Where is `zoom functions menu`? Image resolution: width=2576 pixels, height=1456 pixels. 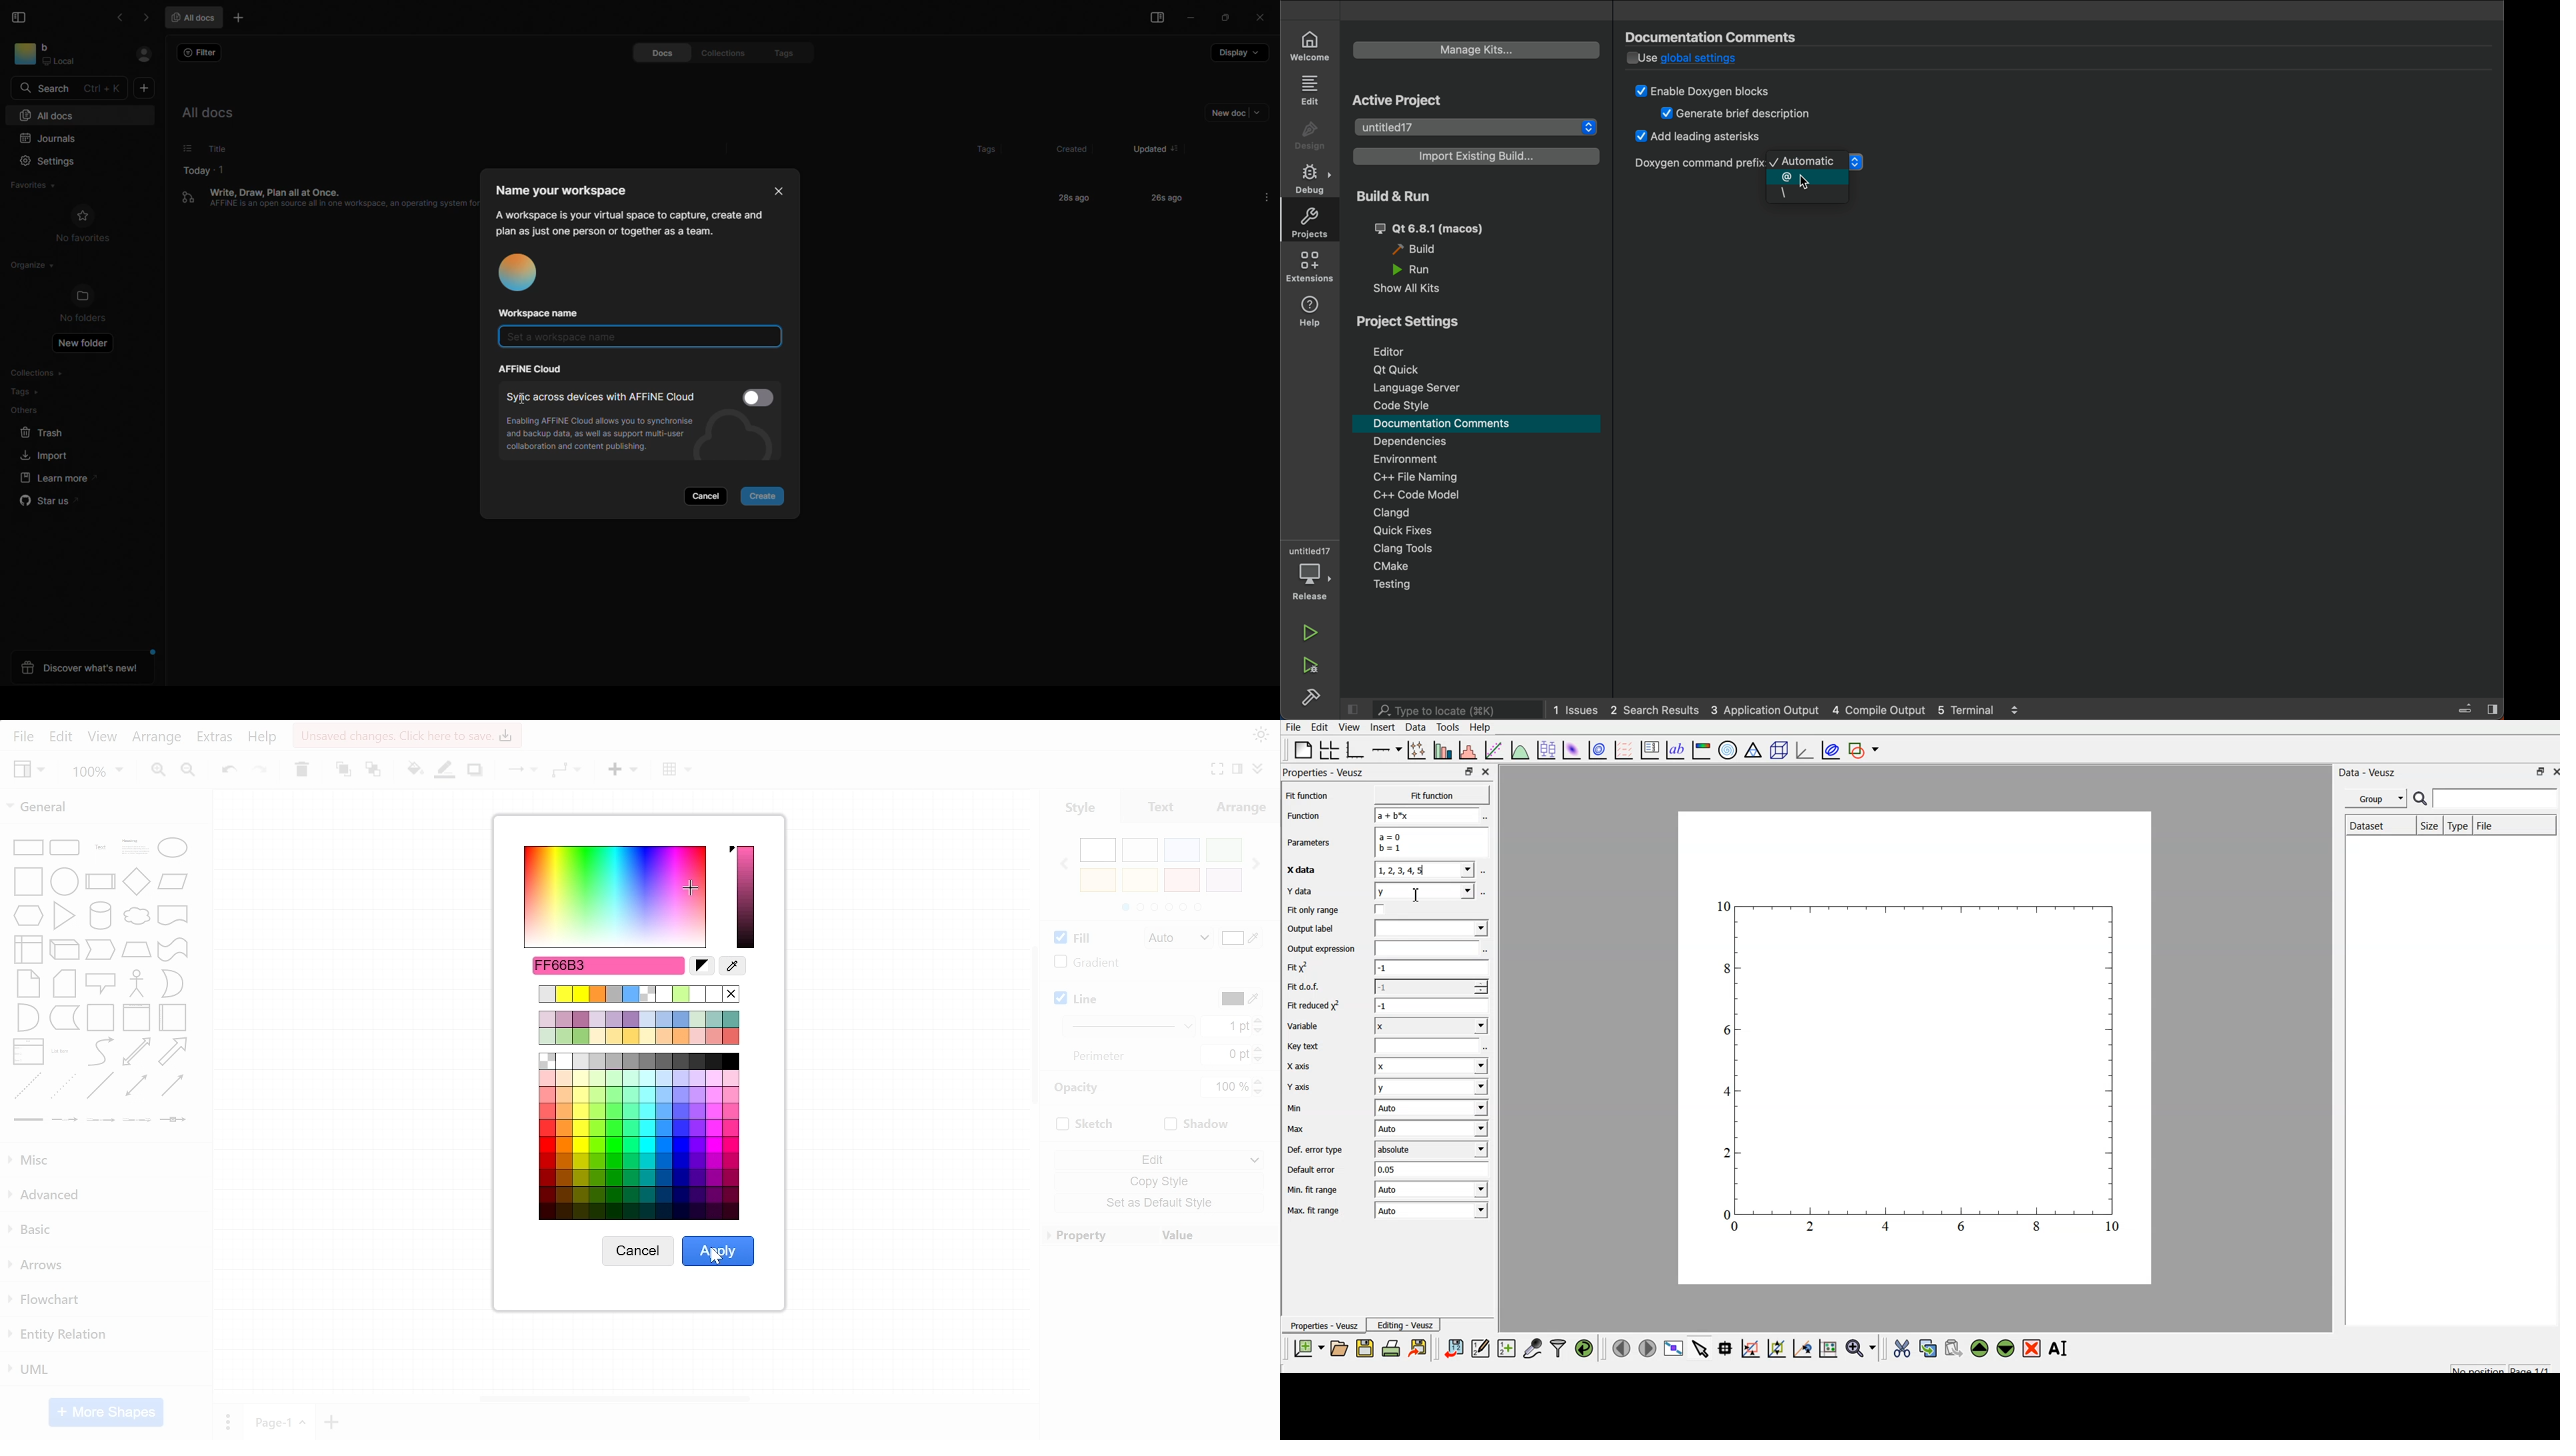
zoom functions menu is located at coordinates (1861, 1351).